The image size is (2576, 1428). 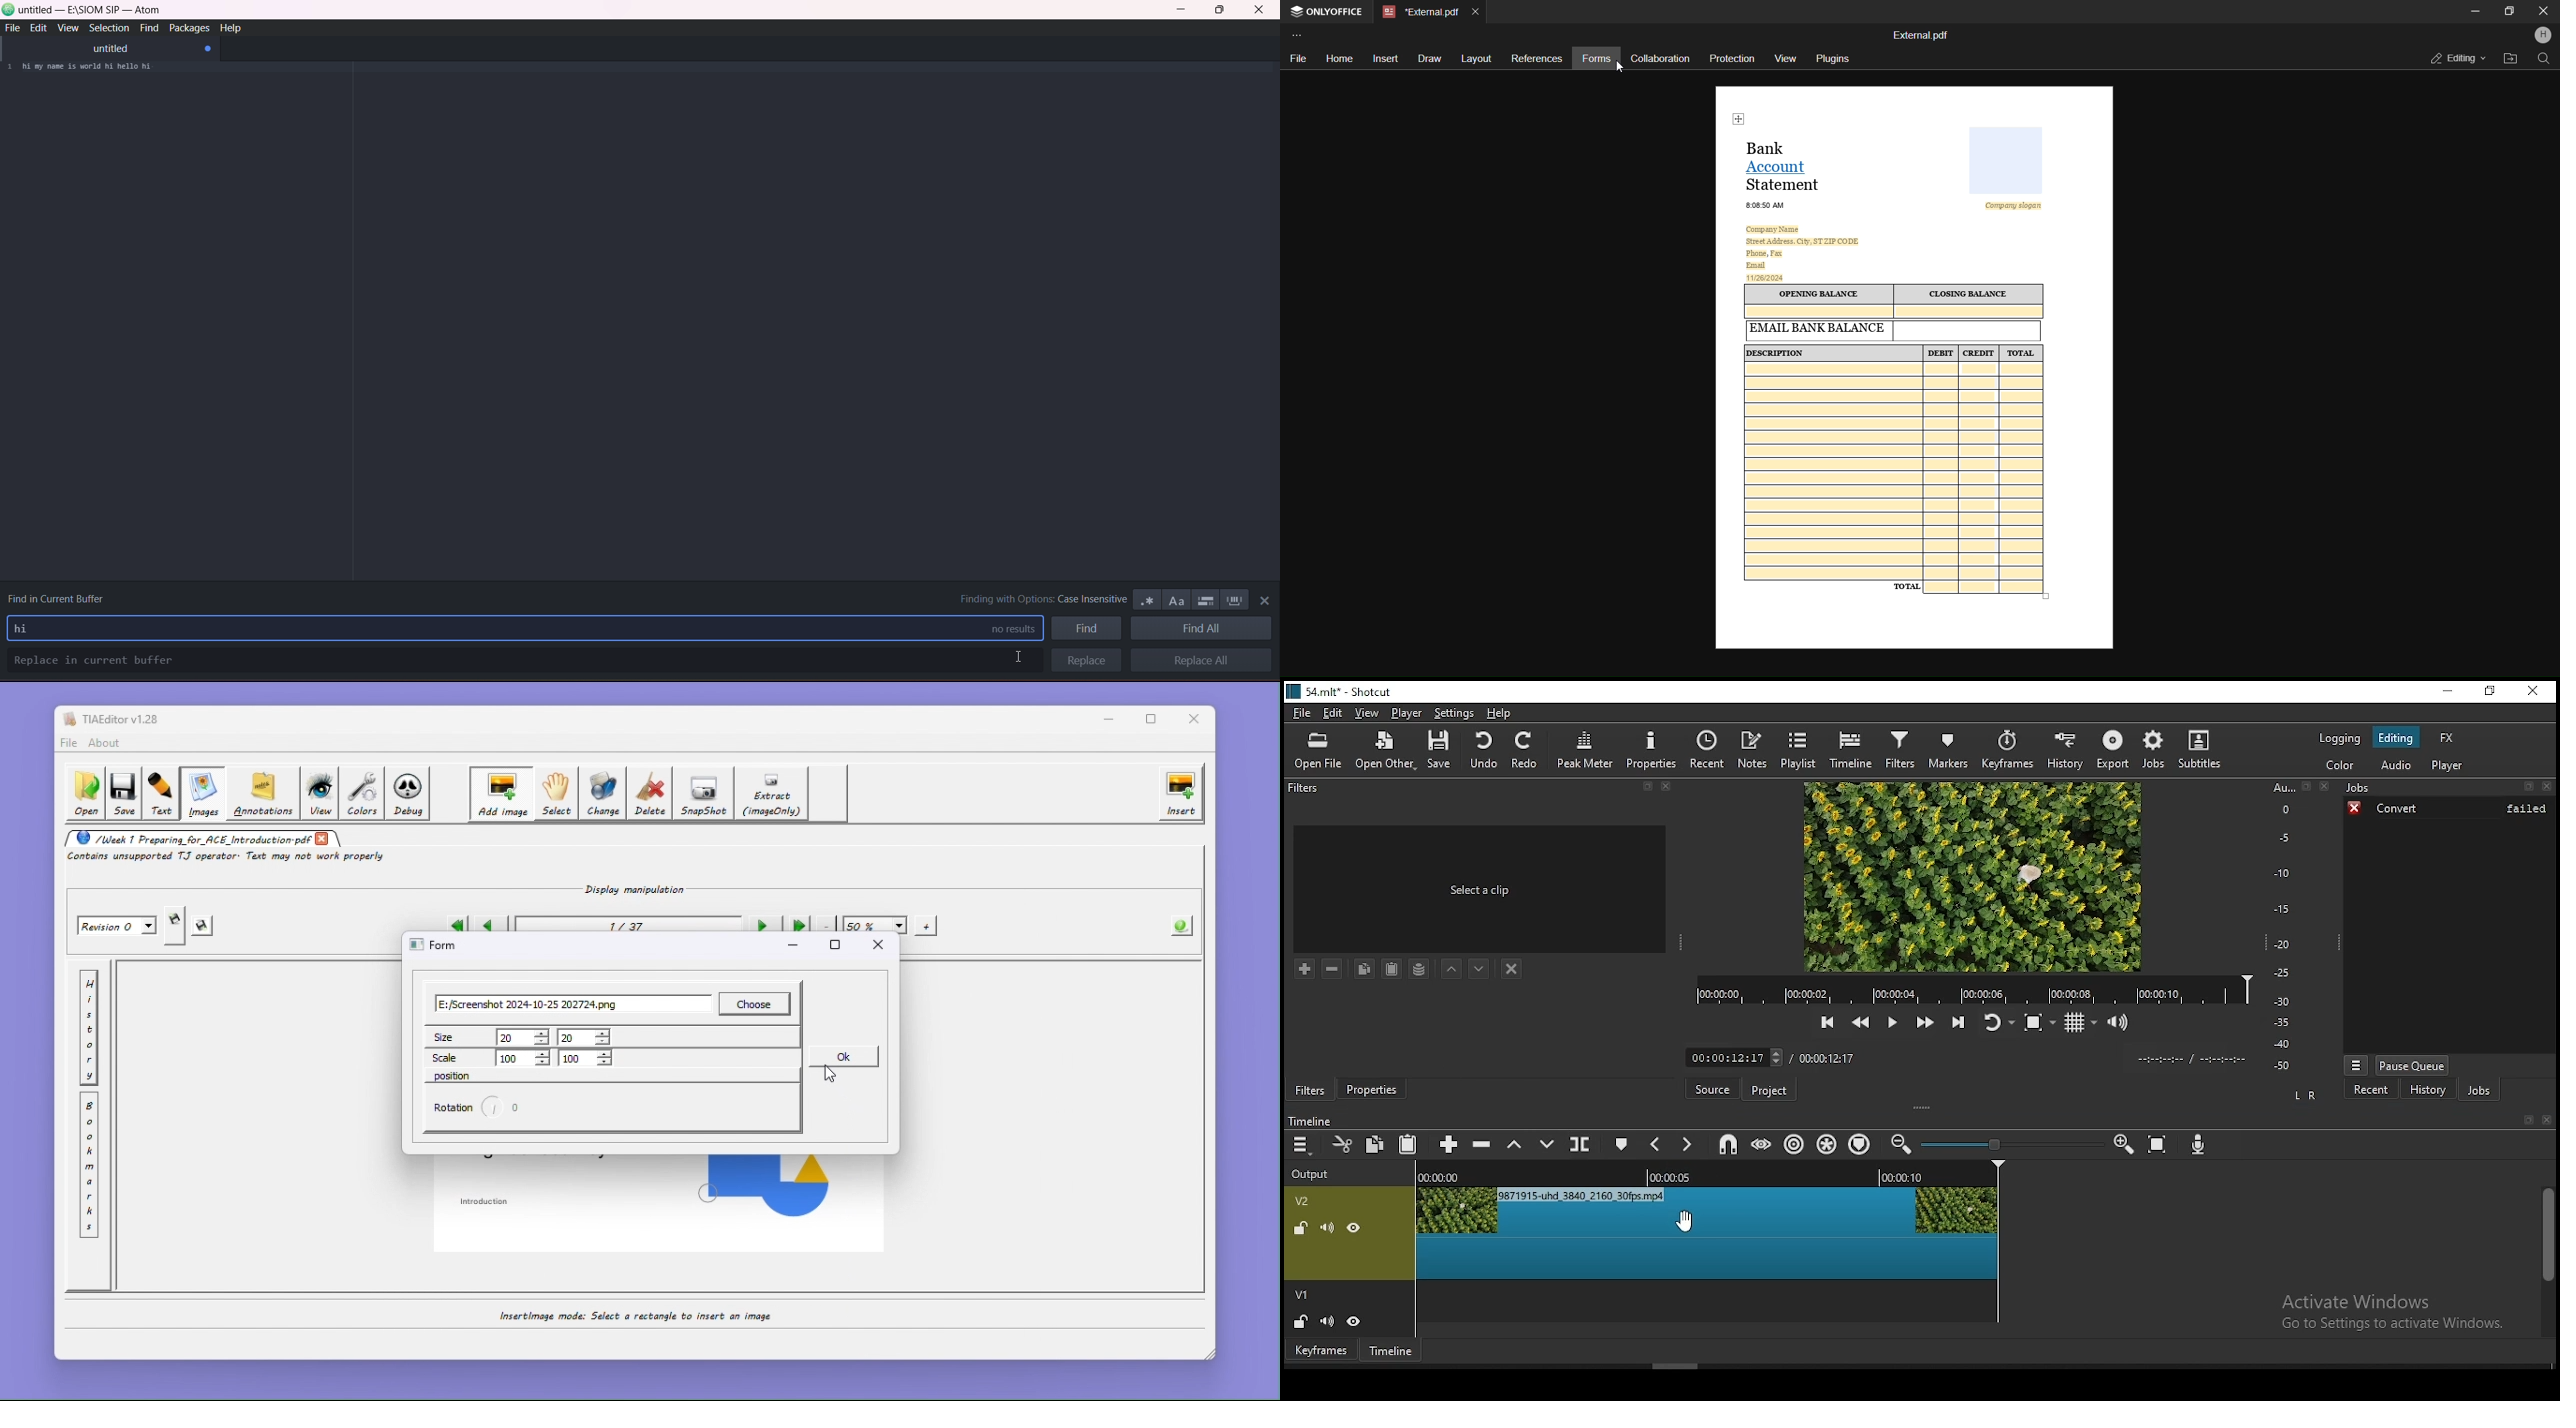 What do you see at coordinates (1375, 1143) in the screenshot?
I see `copy` at bounding box center [1375, 1143].